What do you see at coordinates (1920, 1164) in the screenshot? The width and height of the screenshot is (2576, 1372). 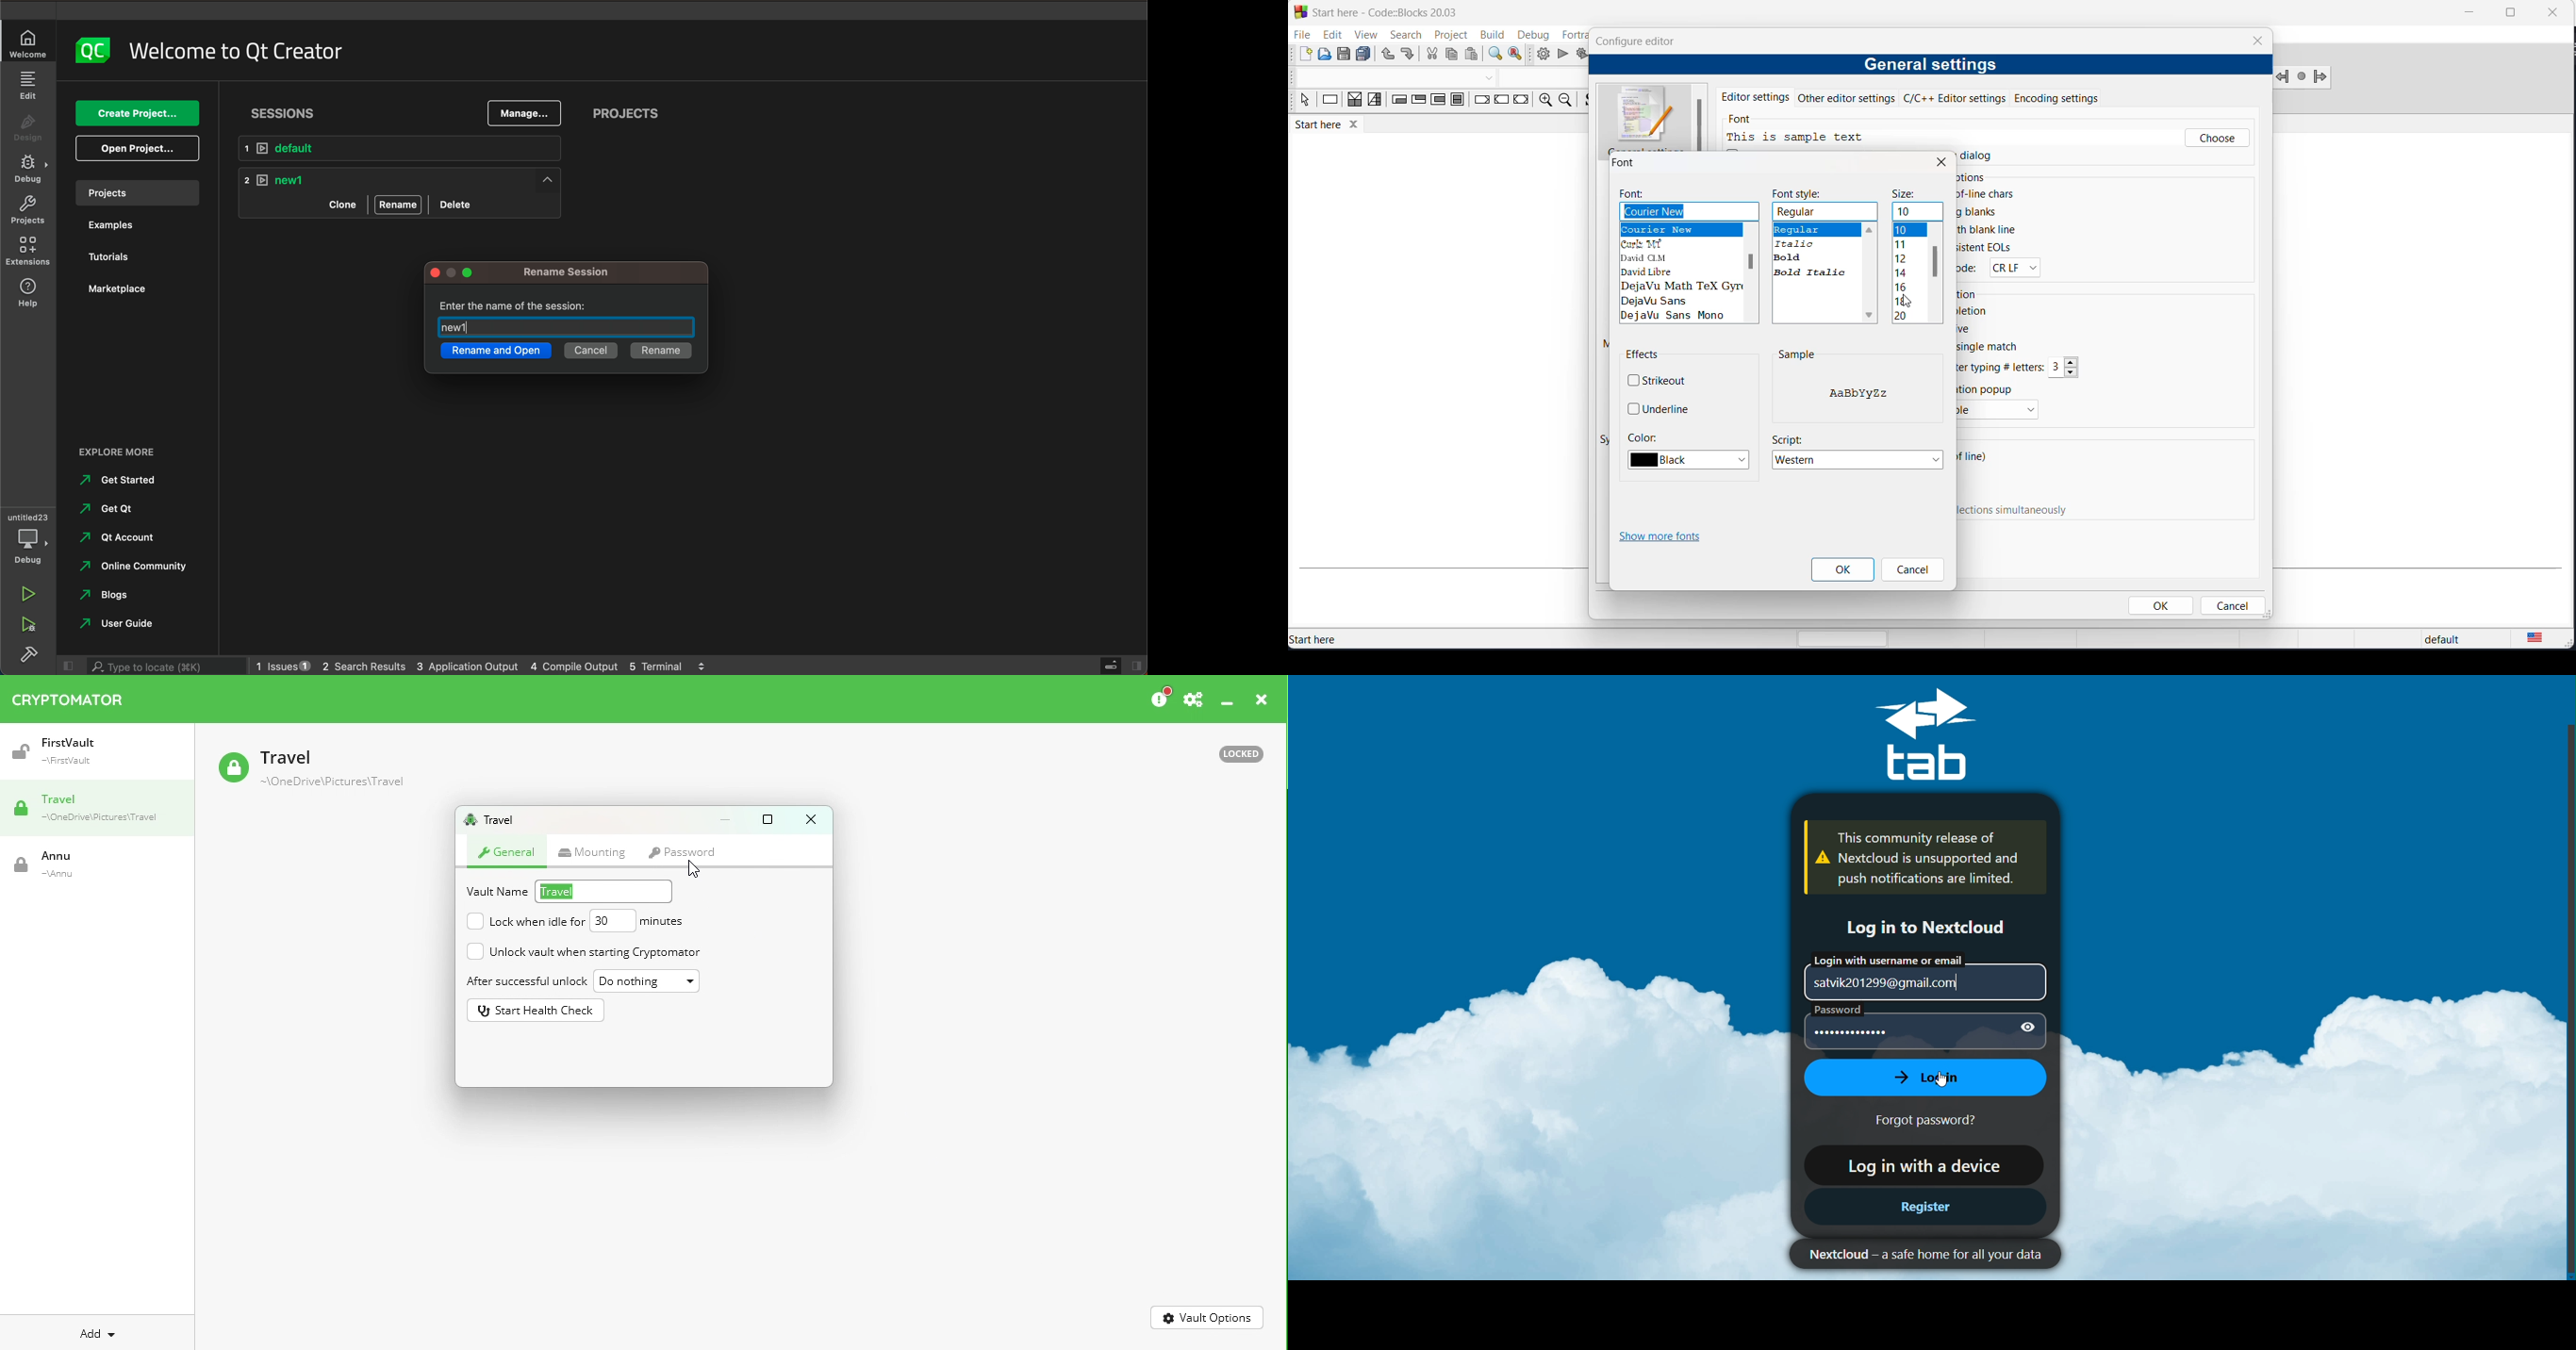 I see `Log in with a device` at bounding box center [1920, 1164].